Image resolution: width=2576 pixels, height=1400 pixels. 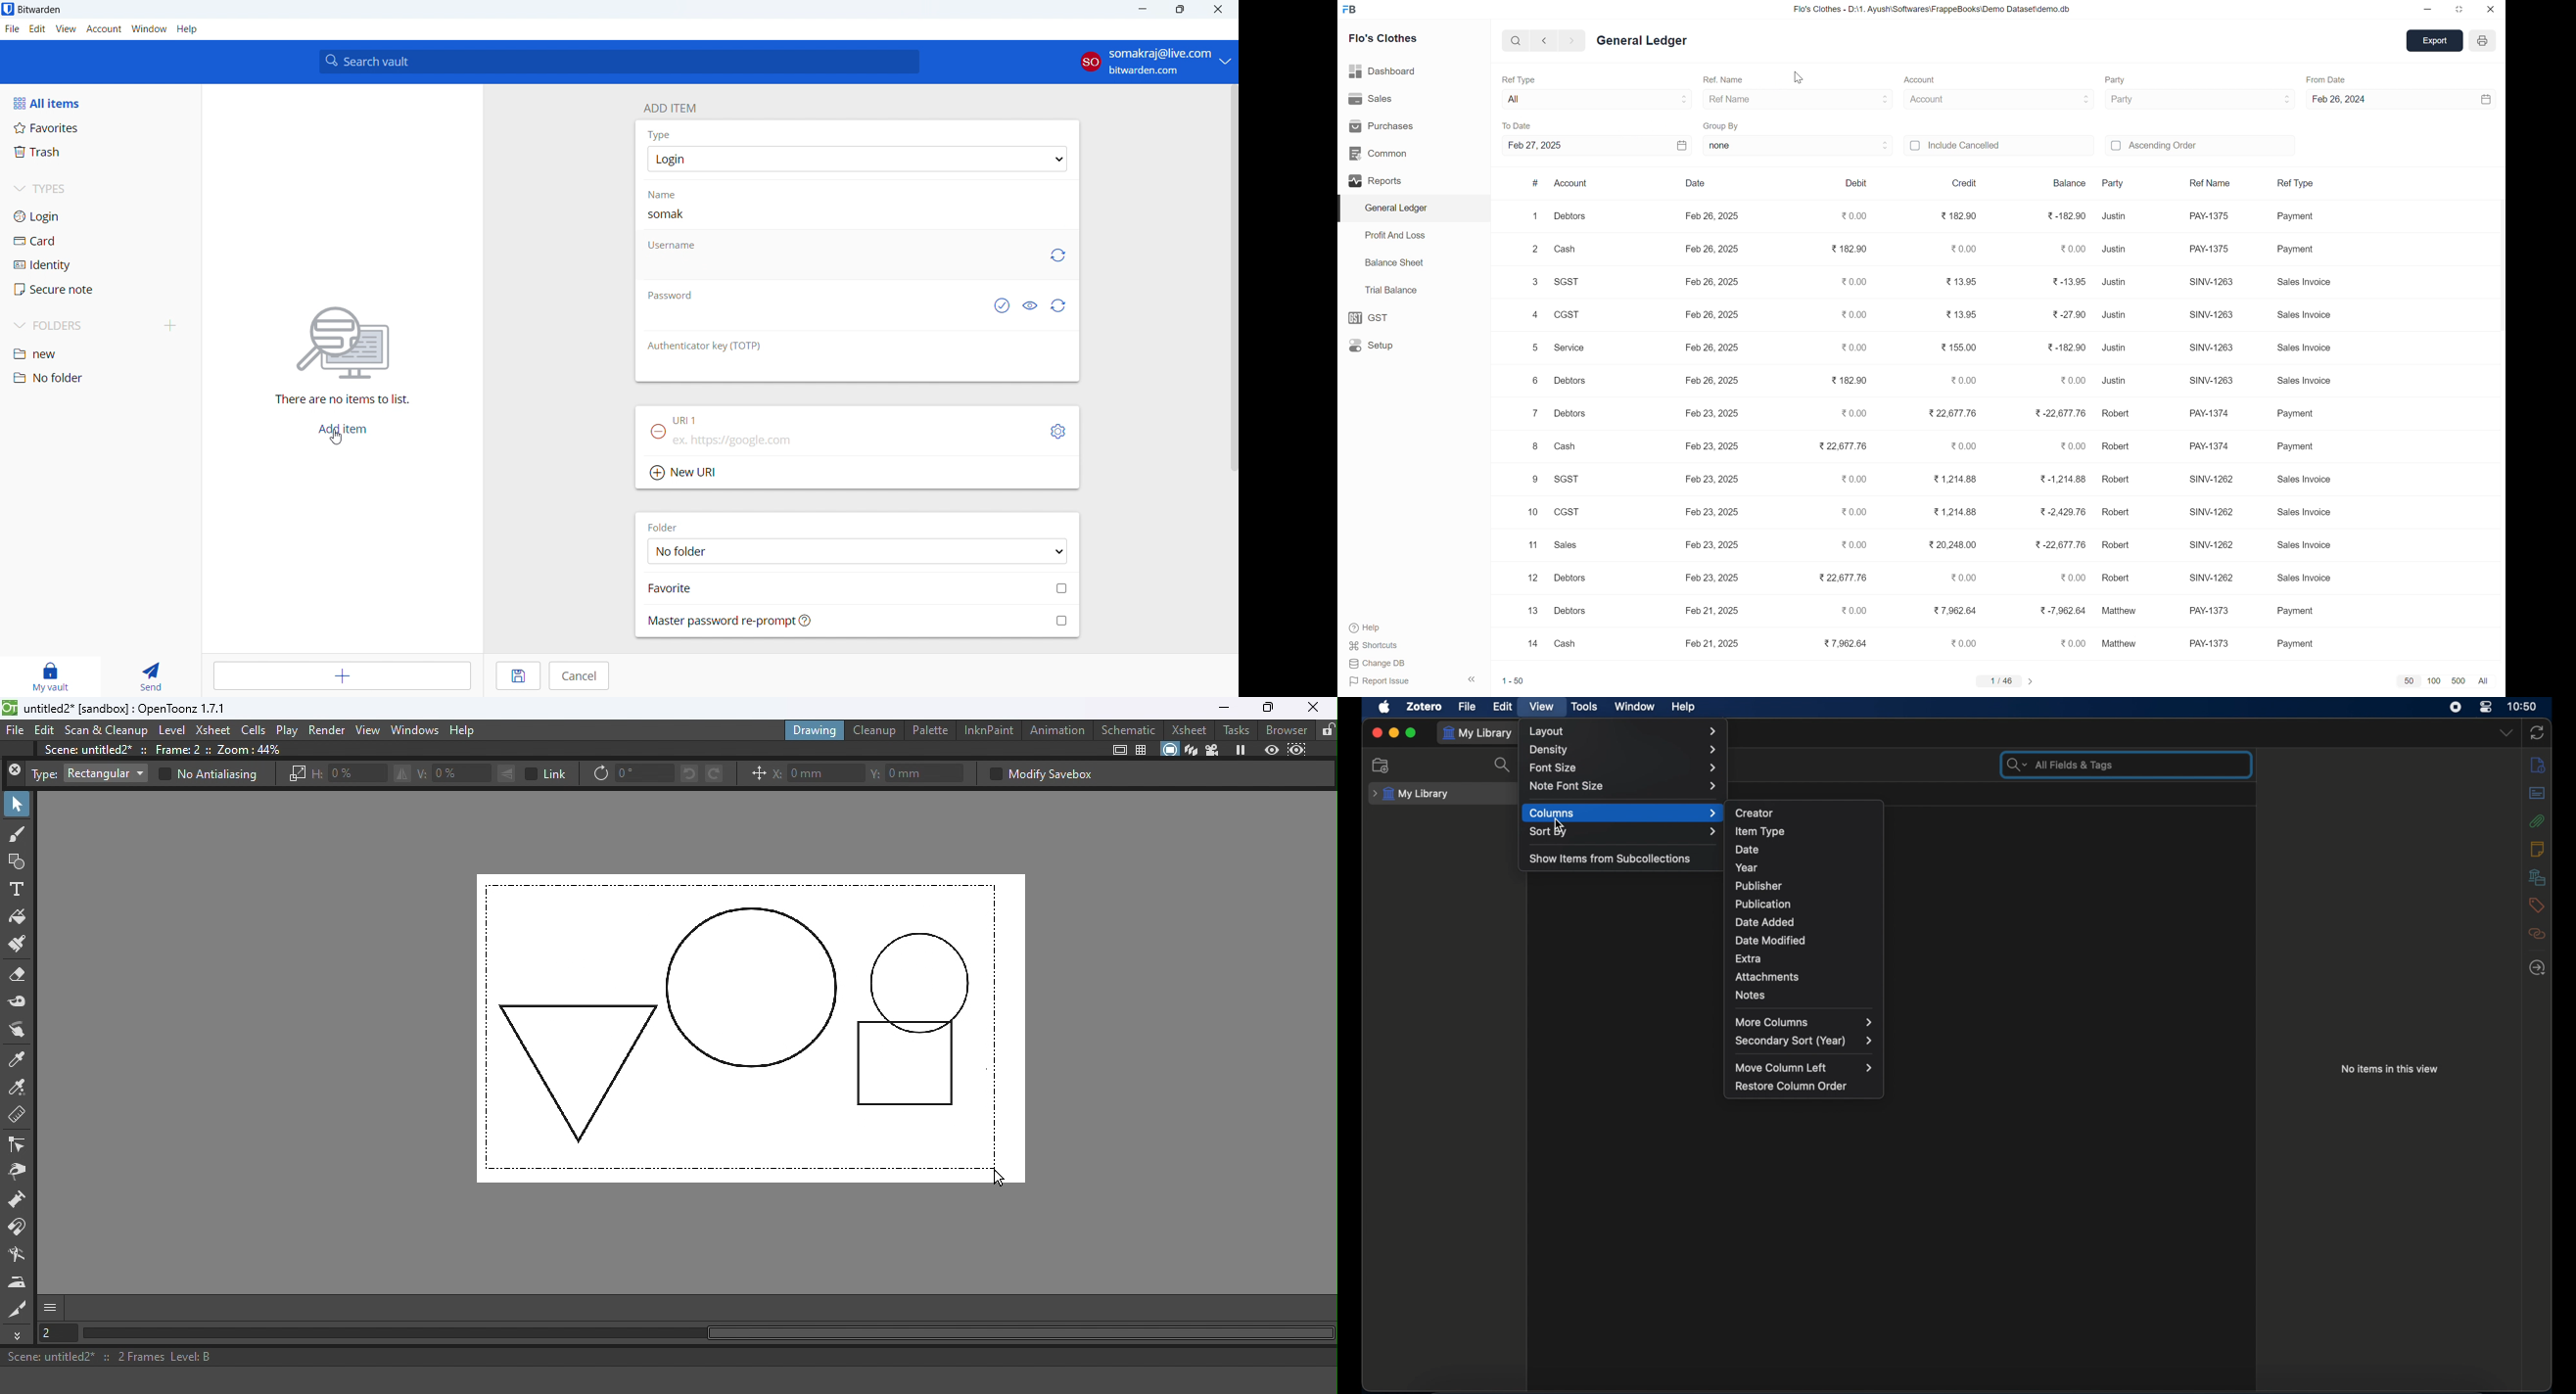 I want to click on restore, so click(x=2461, y=11).